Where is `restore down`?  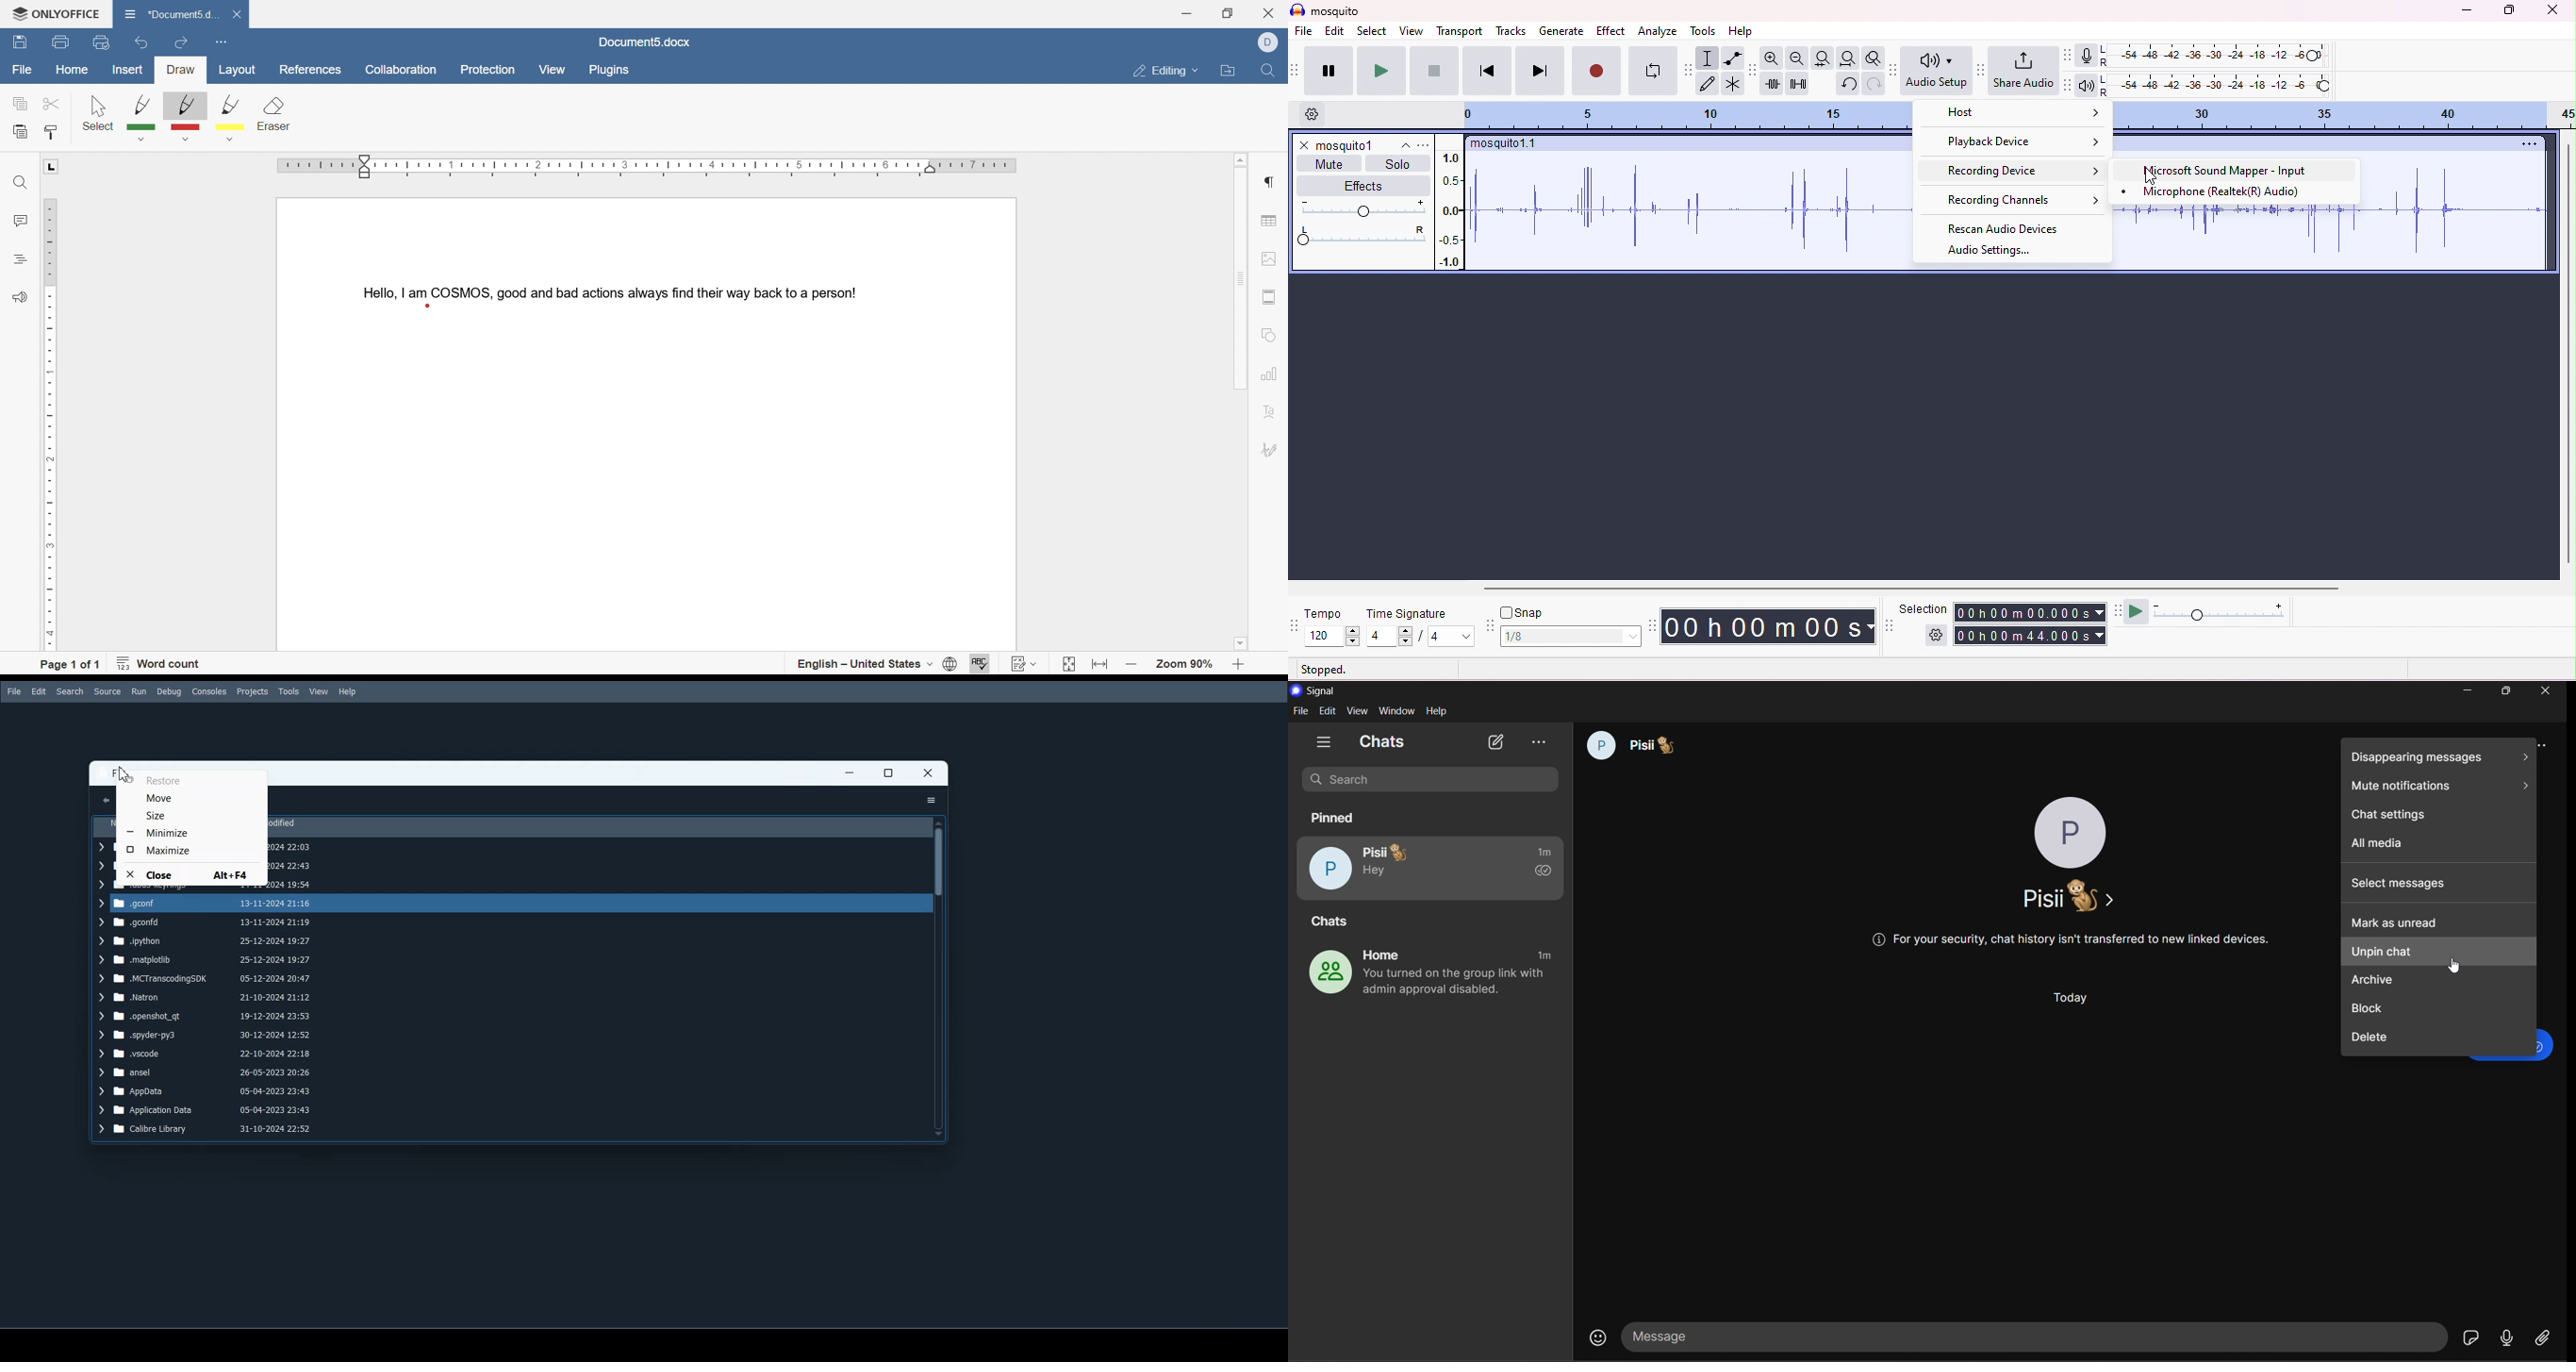 restore down is located at coordinates (1228, 13).